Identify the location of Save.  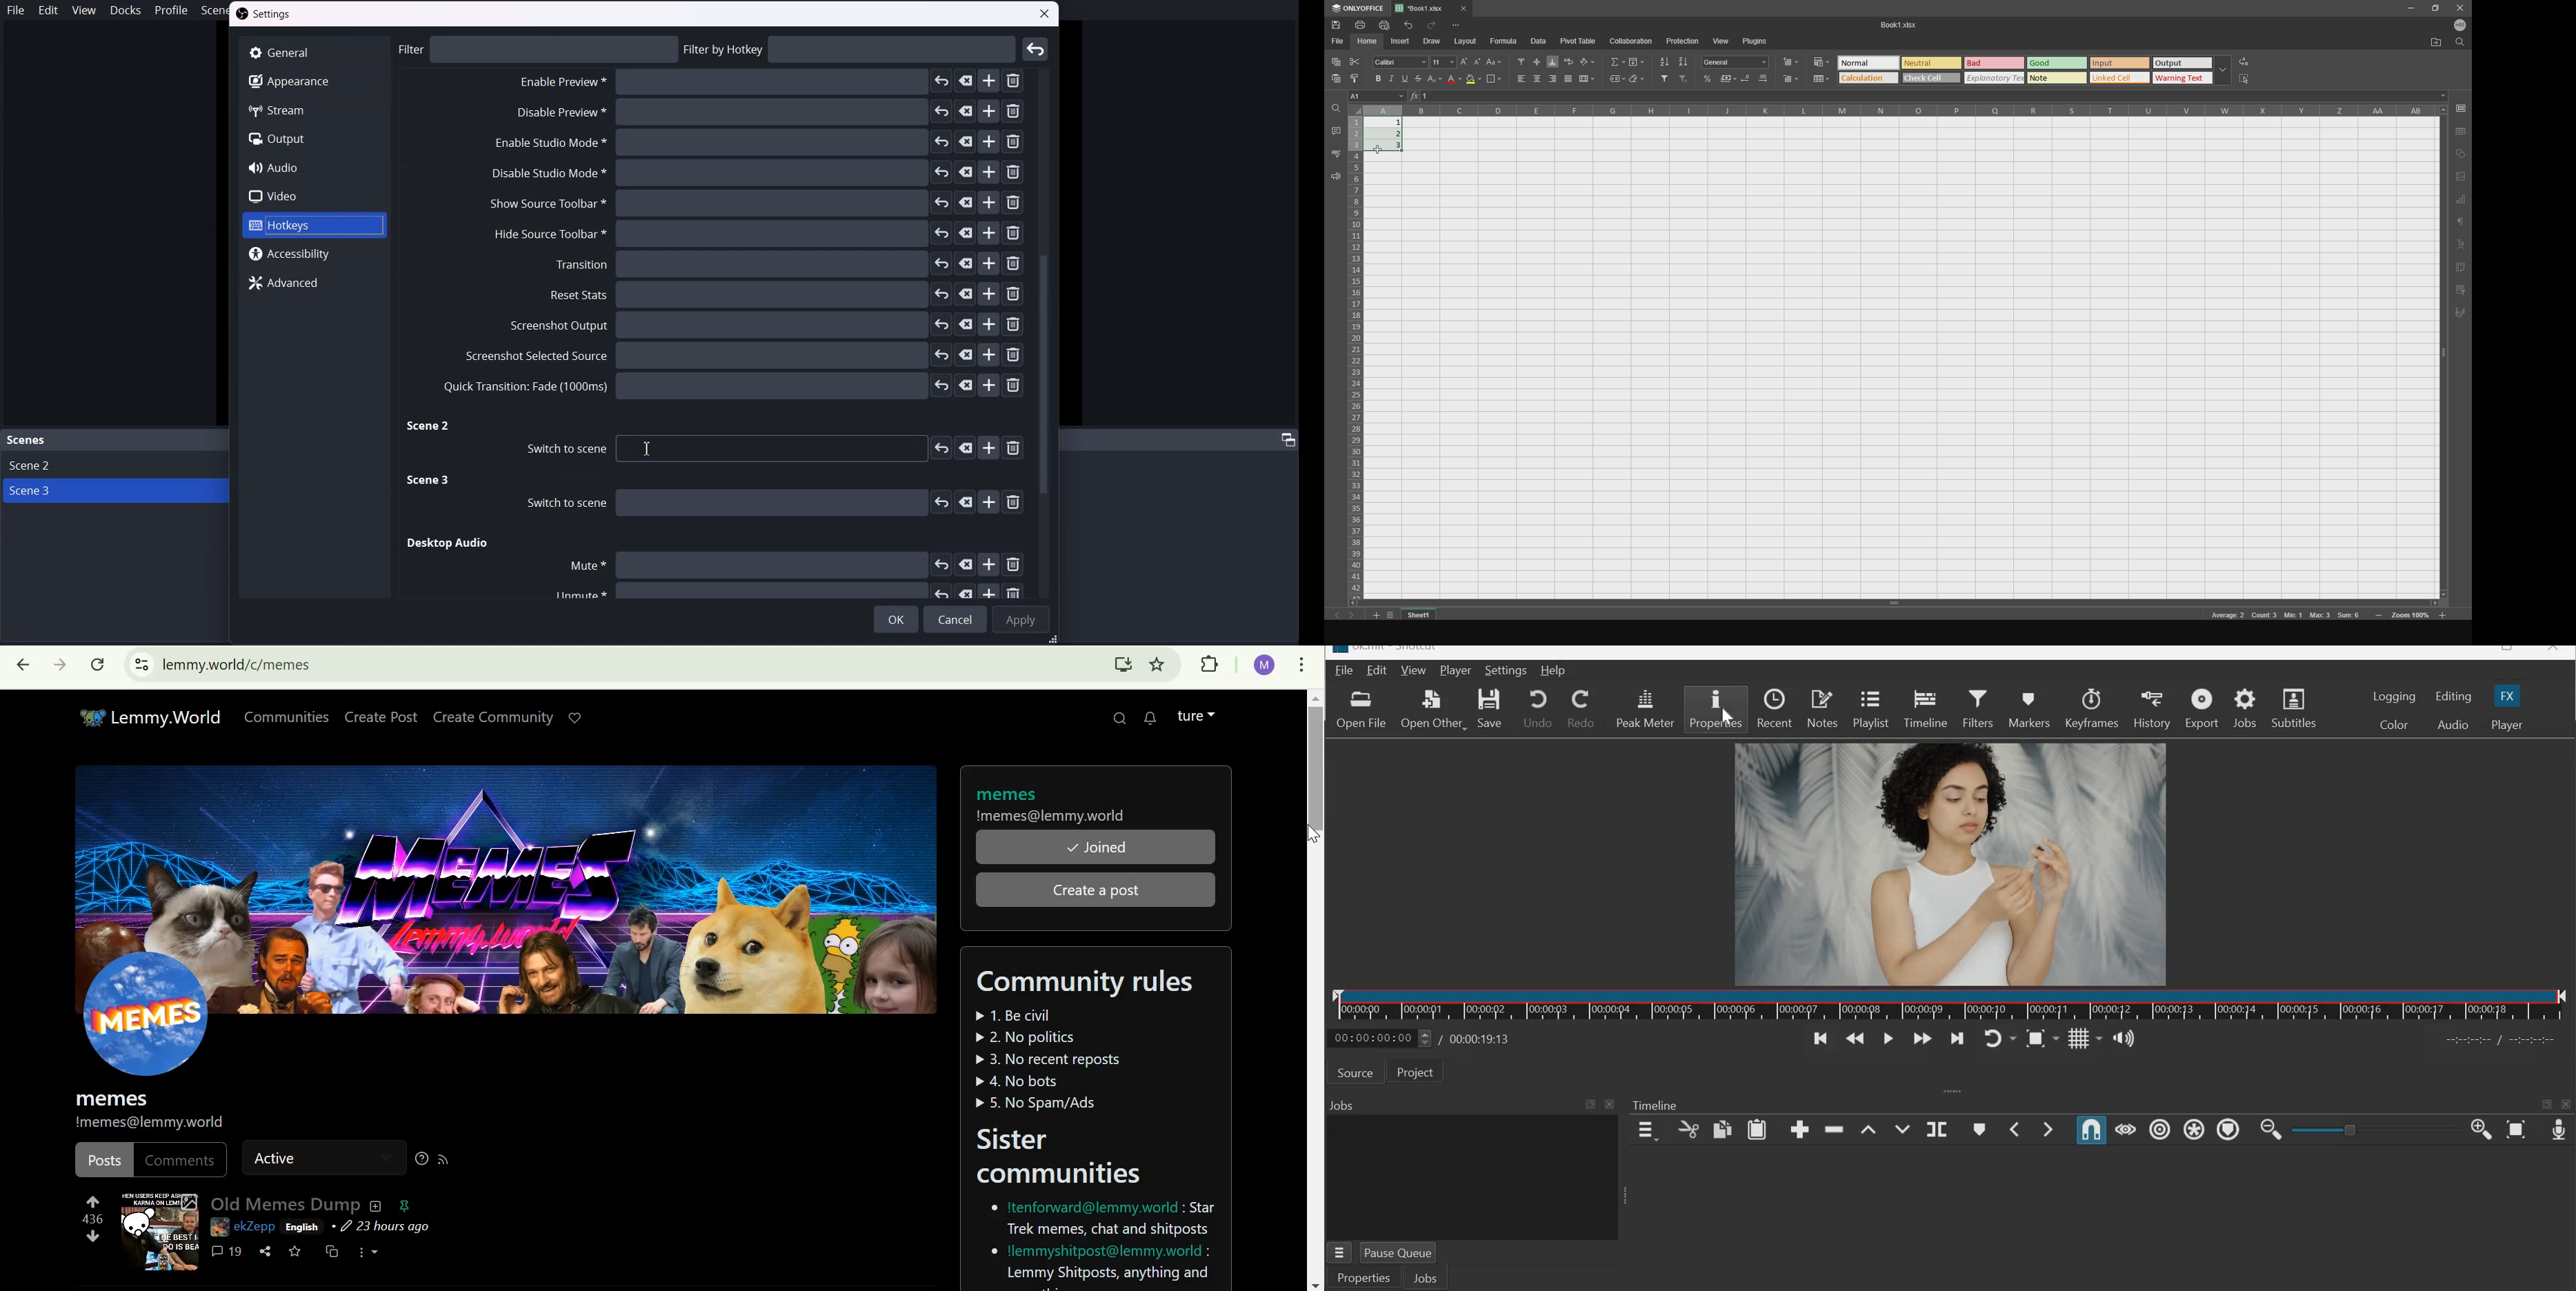
(1492, 708).